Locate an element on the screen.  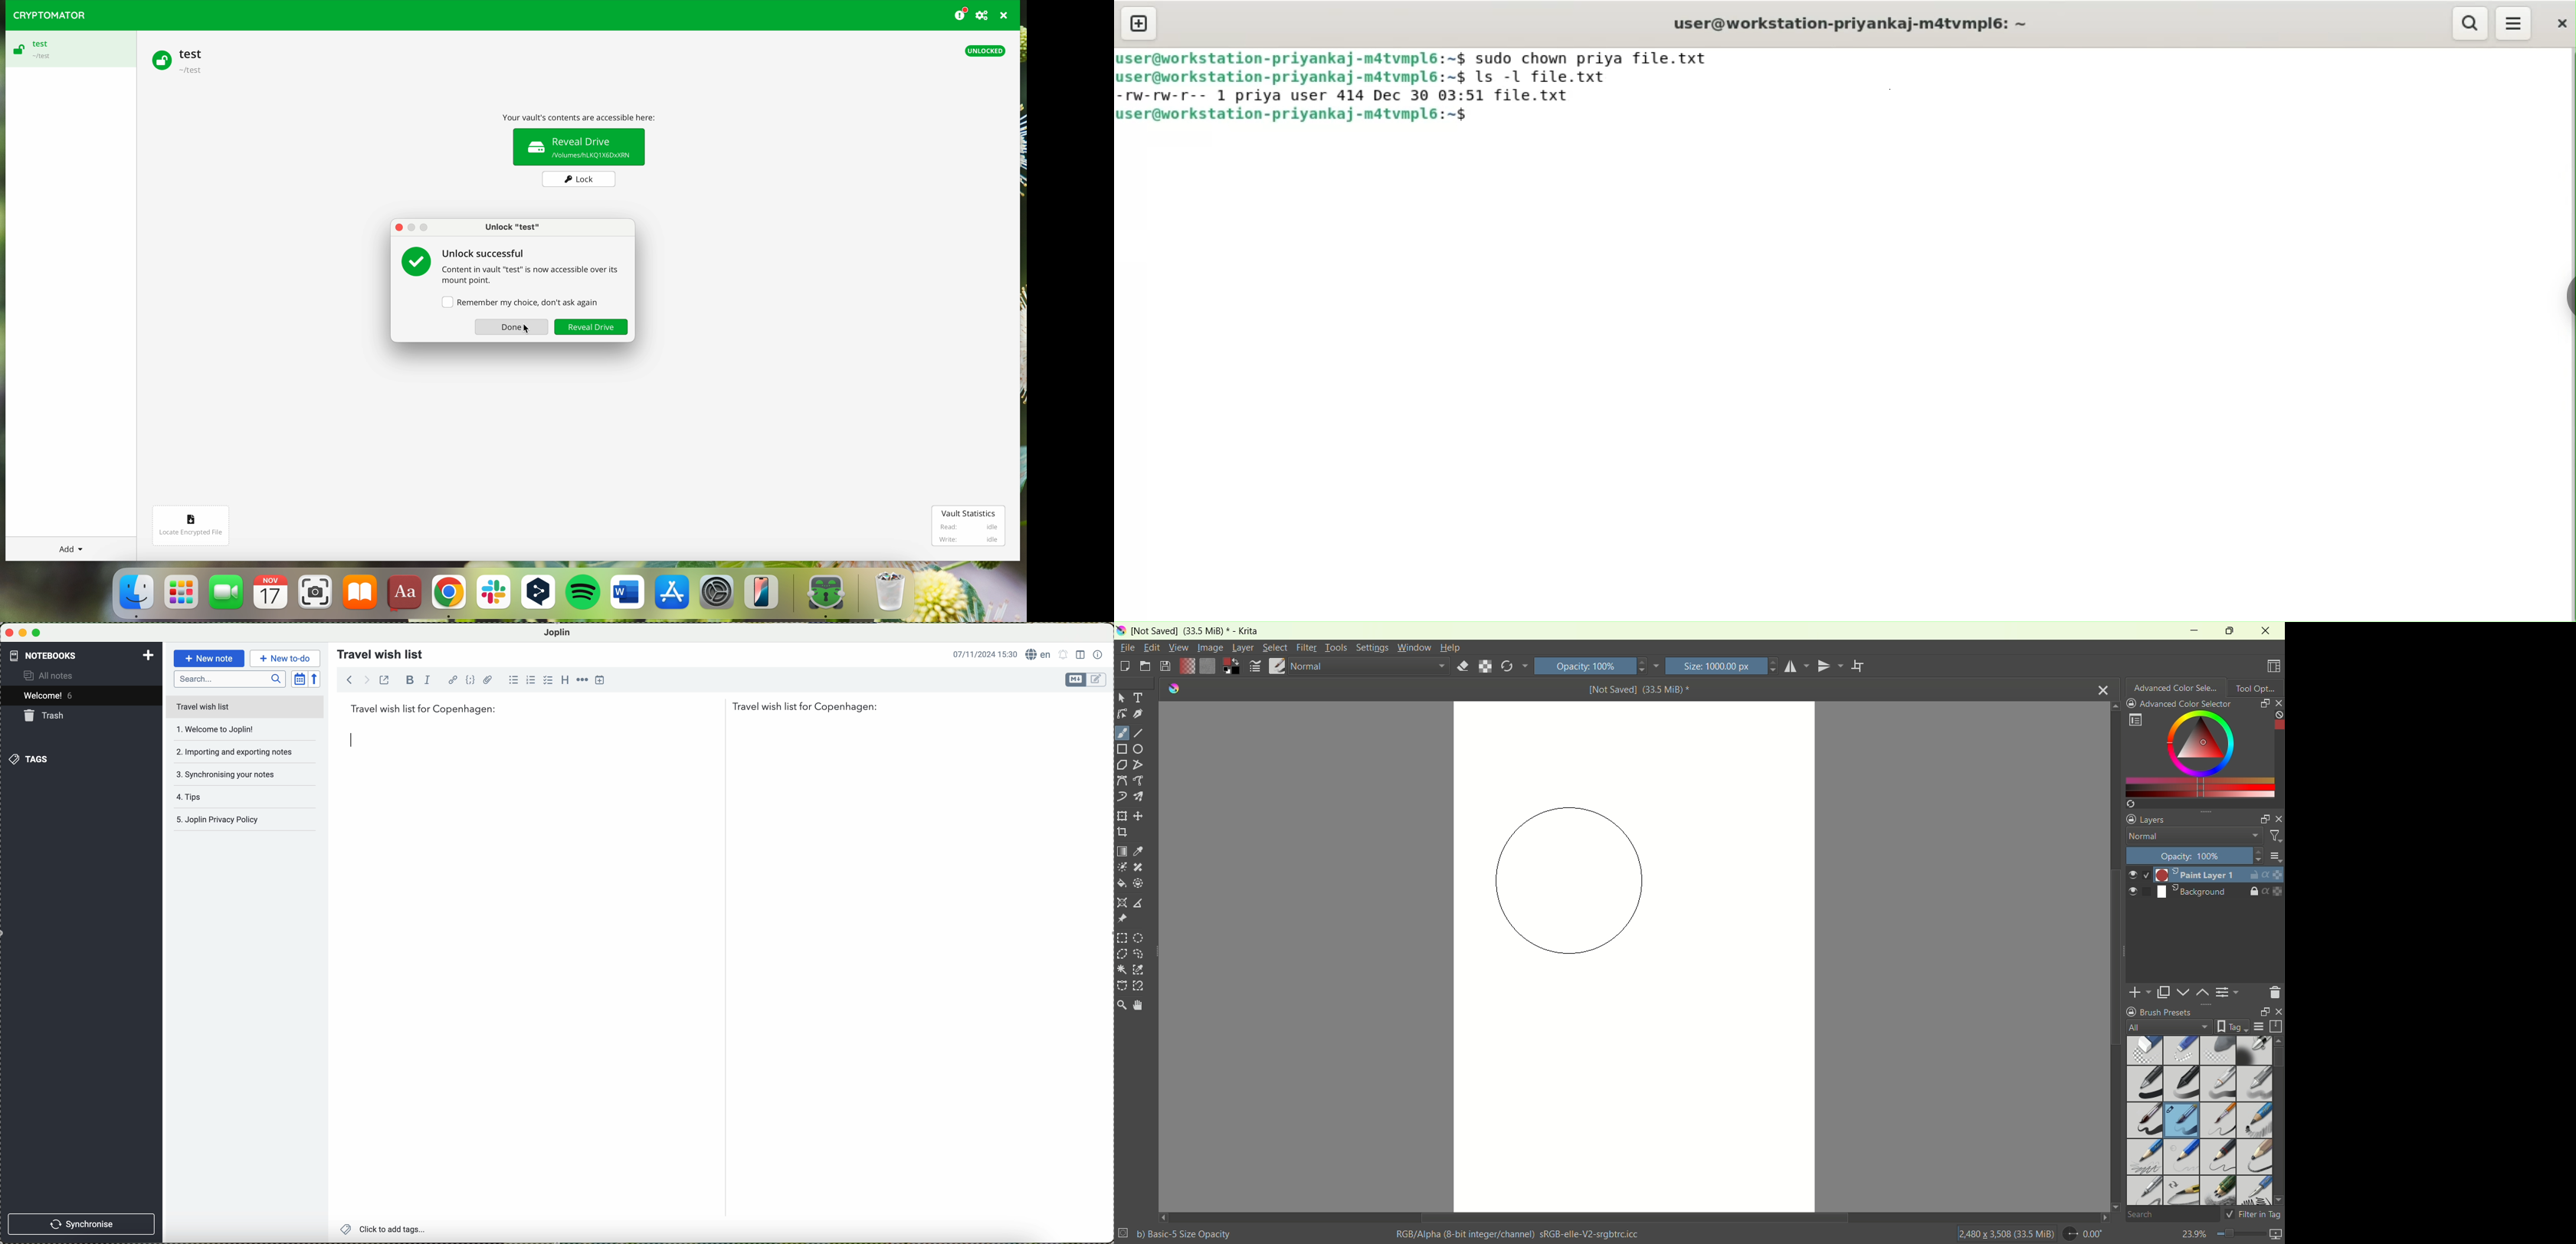
create a list of colors is located at coordinates (2205, 804).